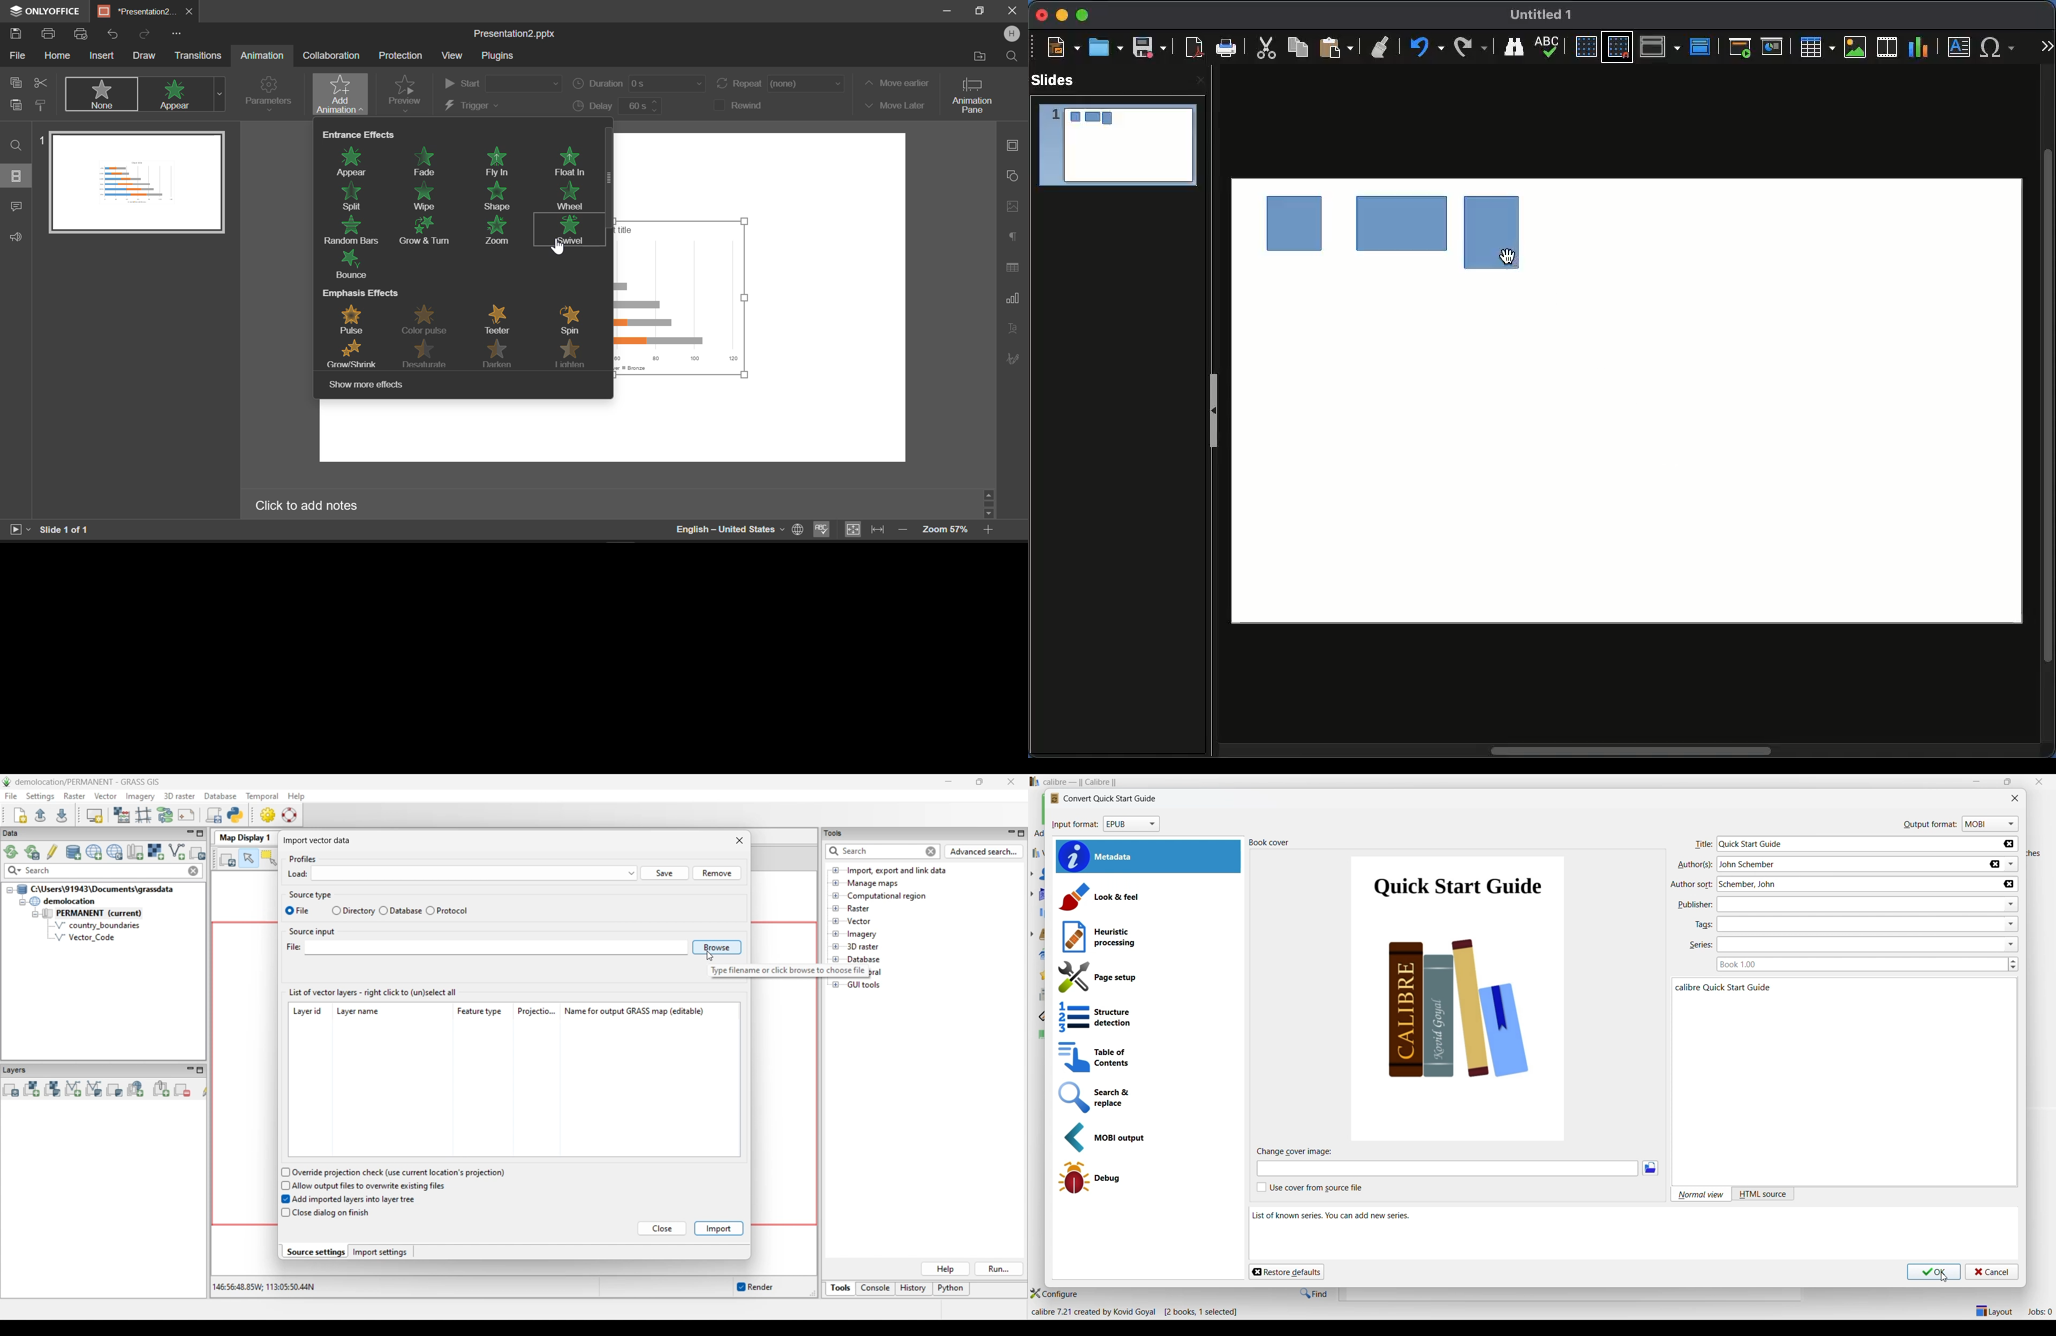  Describe the element at coordinates (331, 56) in the screenshot. I see `Collaboration` at that location.